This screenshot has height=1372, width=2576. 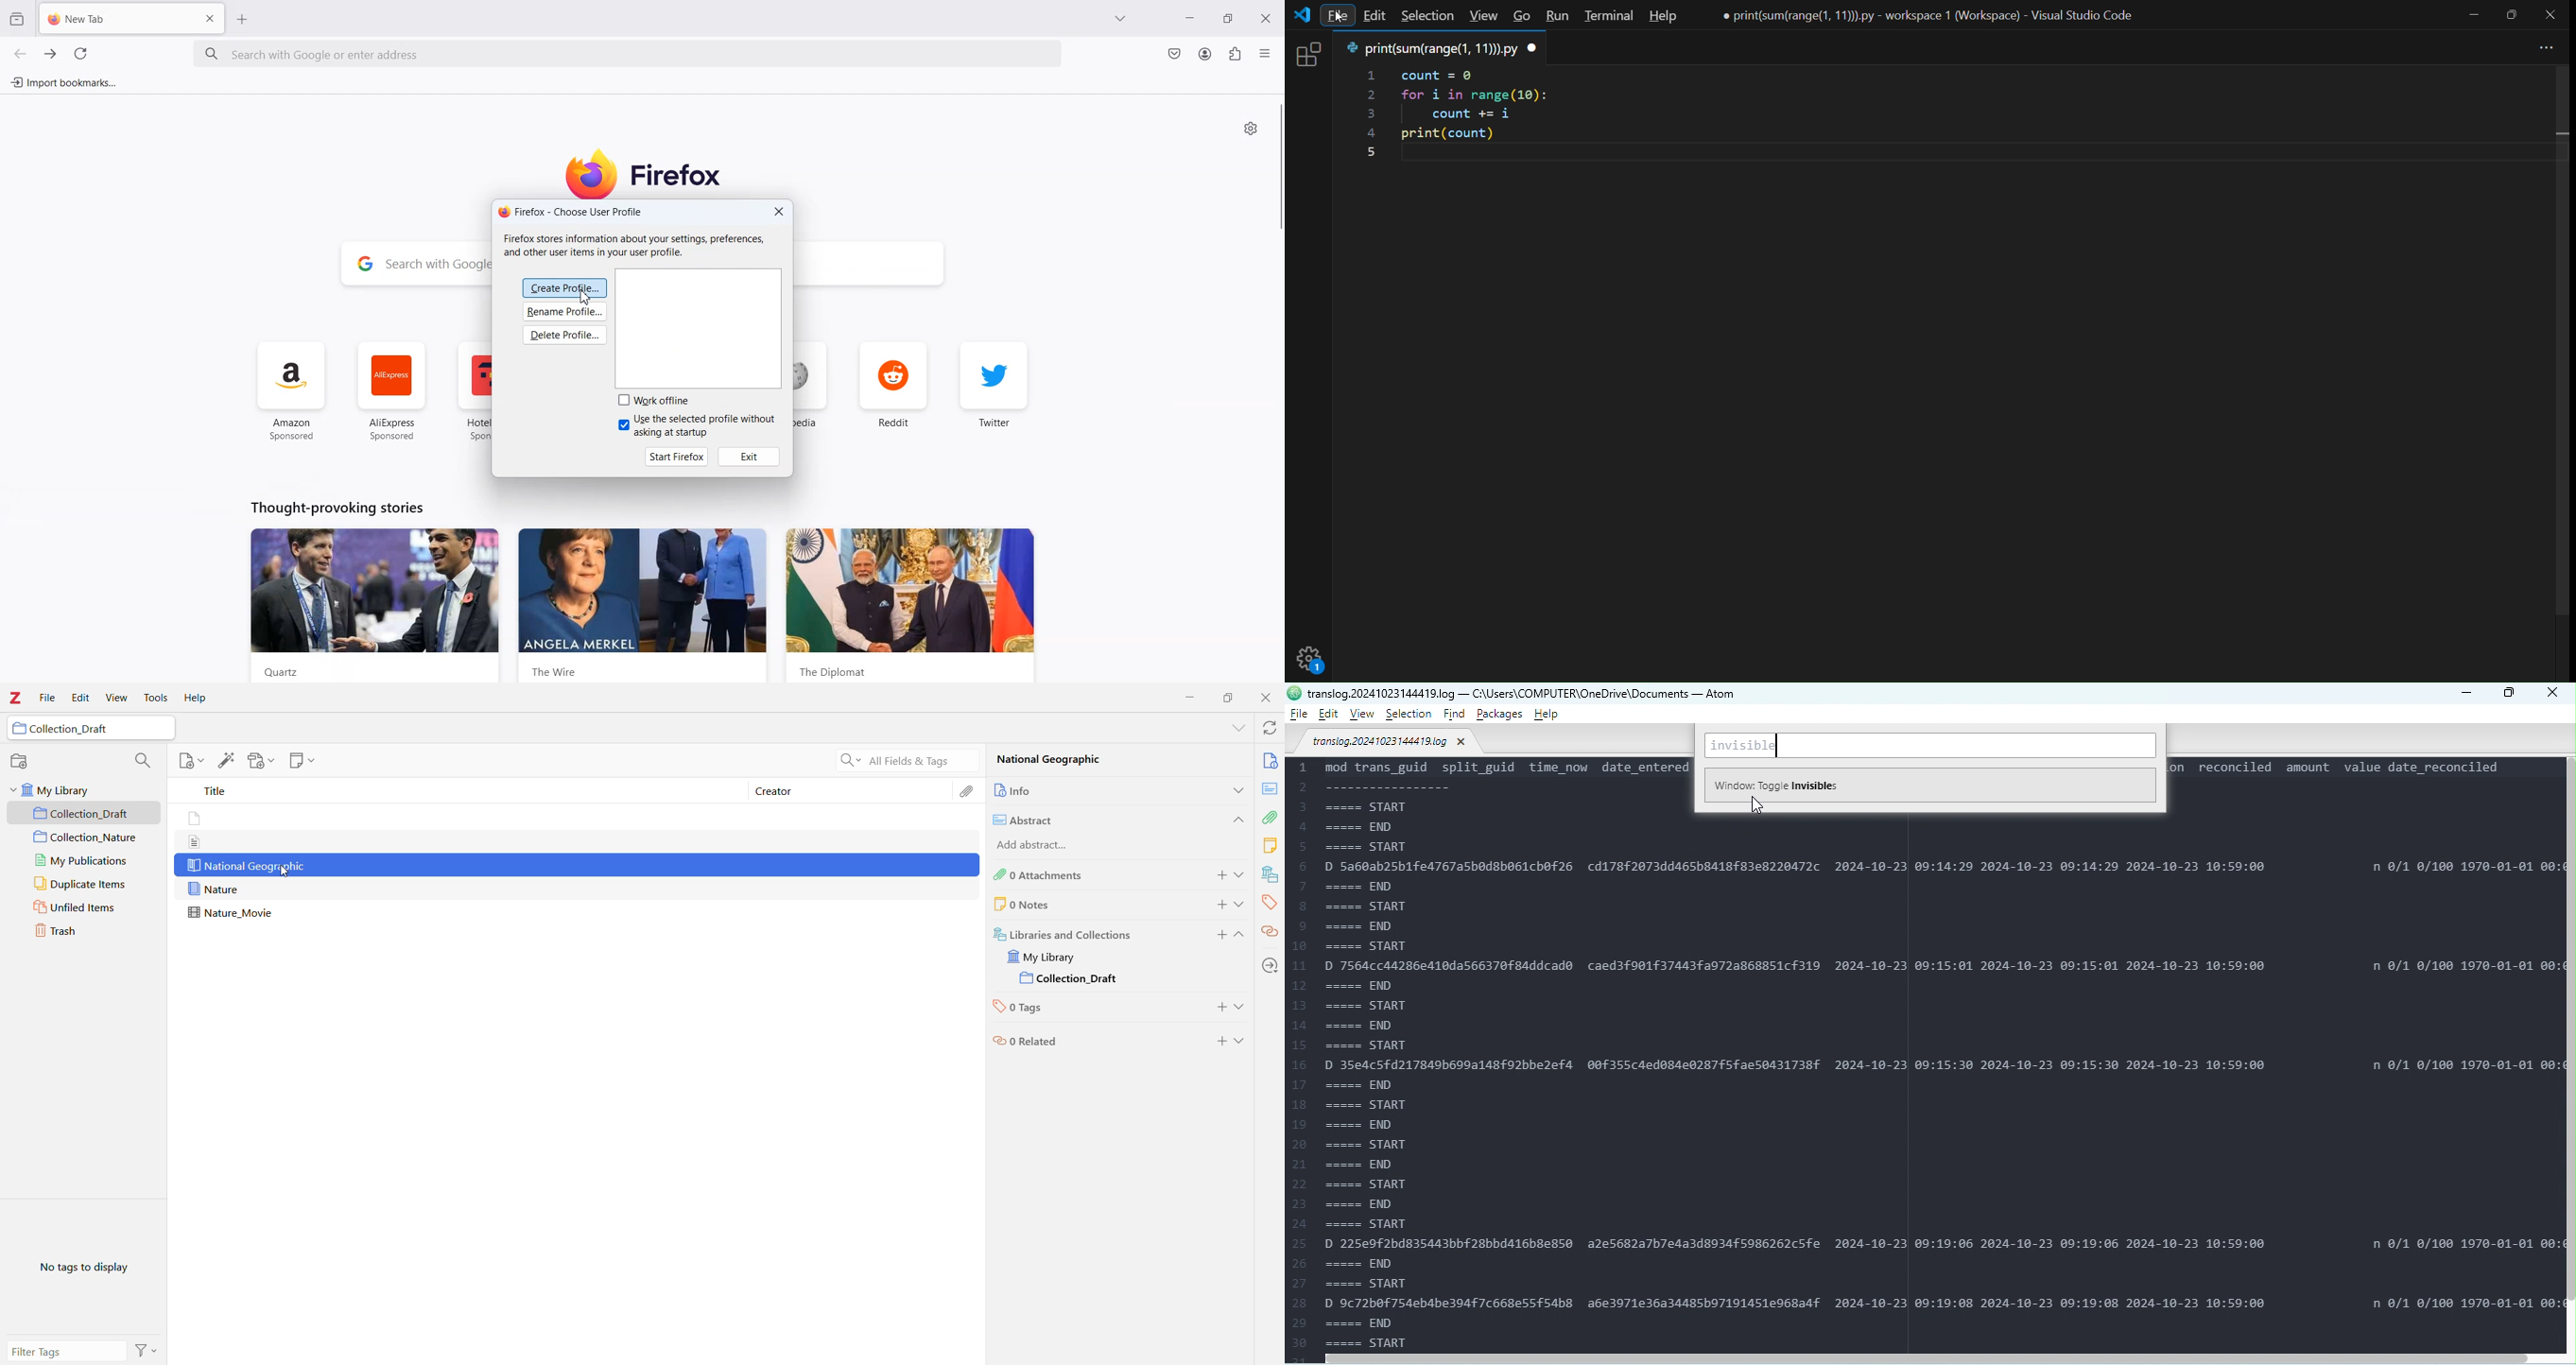 What do you see at coordinates (1251, 128) in the screenshot?
I see `Personalize new tab ` at bounding box center [1251, 128].